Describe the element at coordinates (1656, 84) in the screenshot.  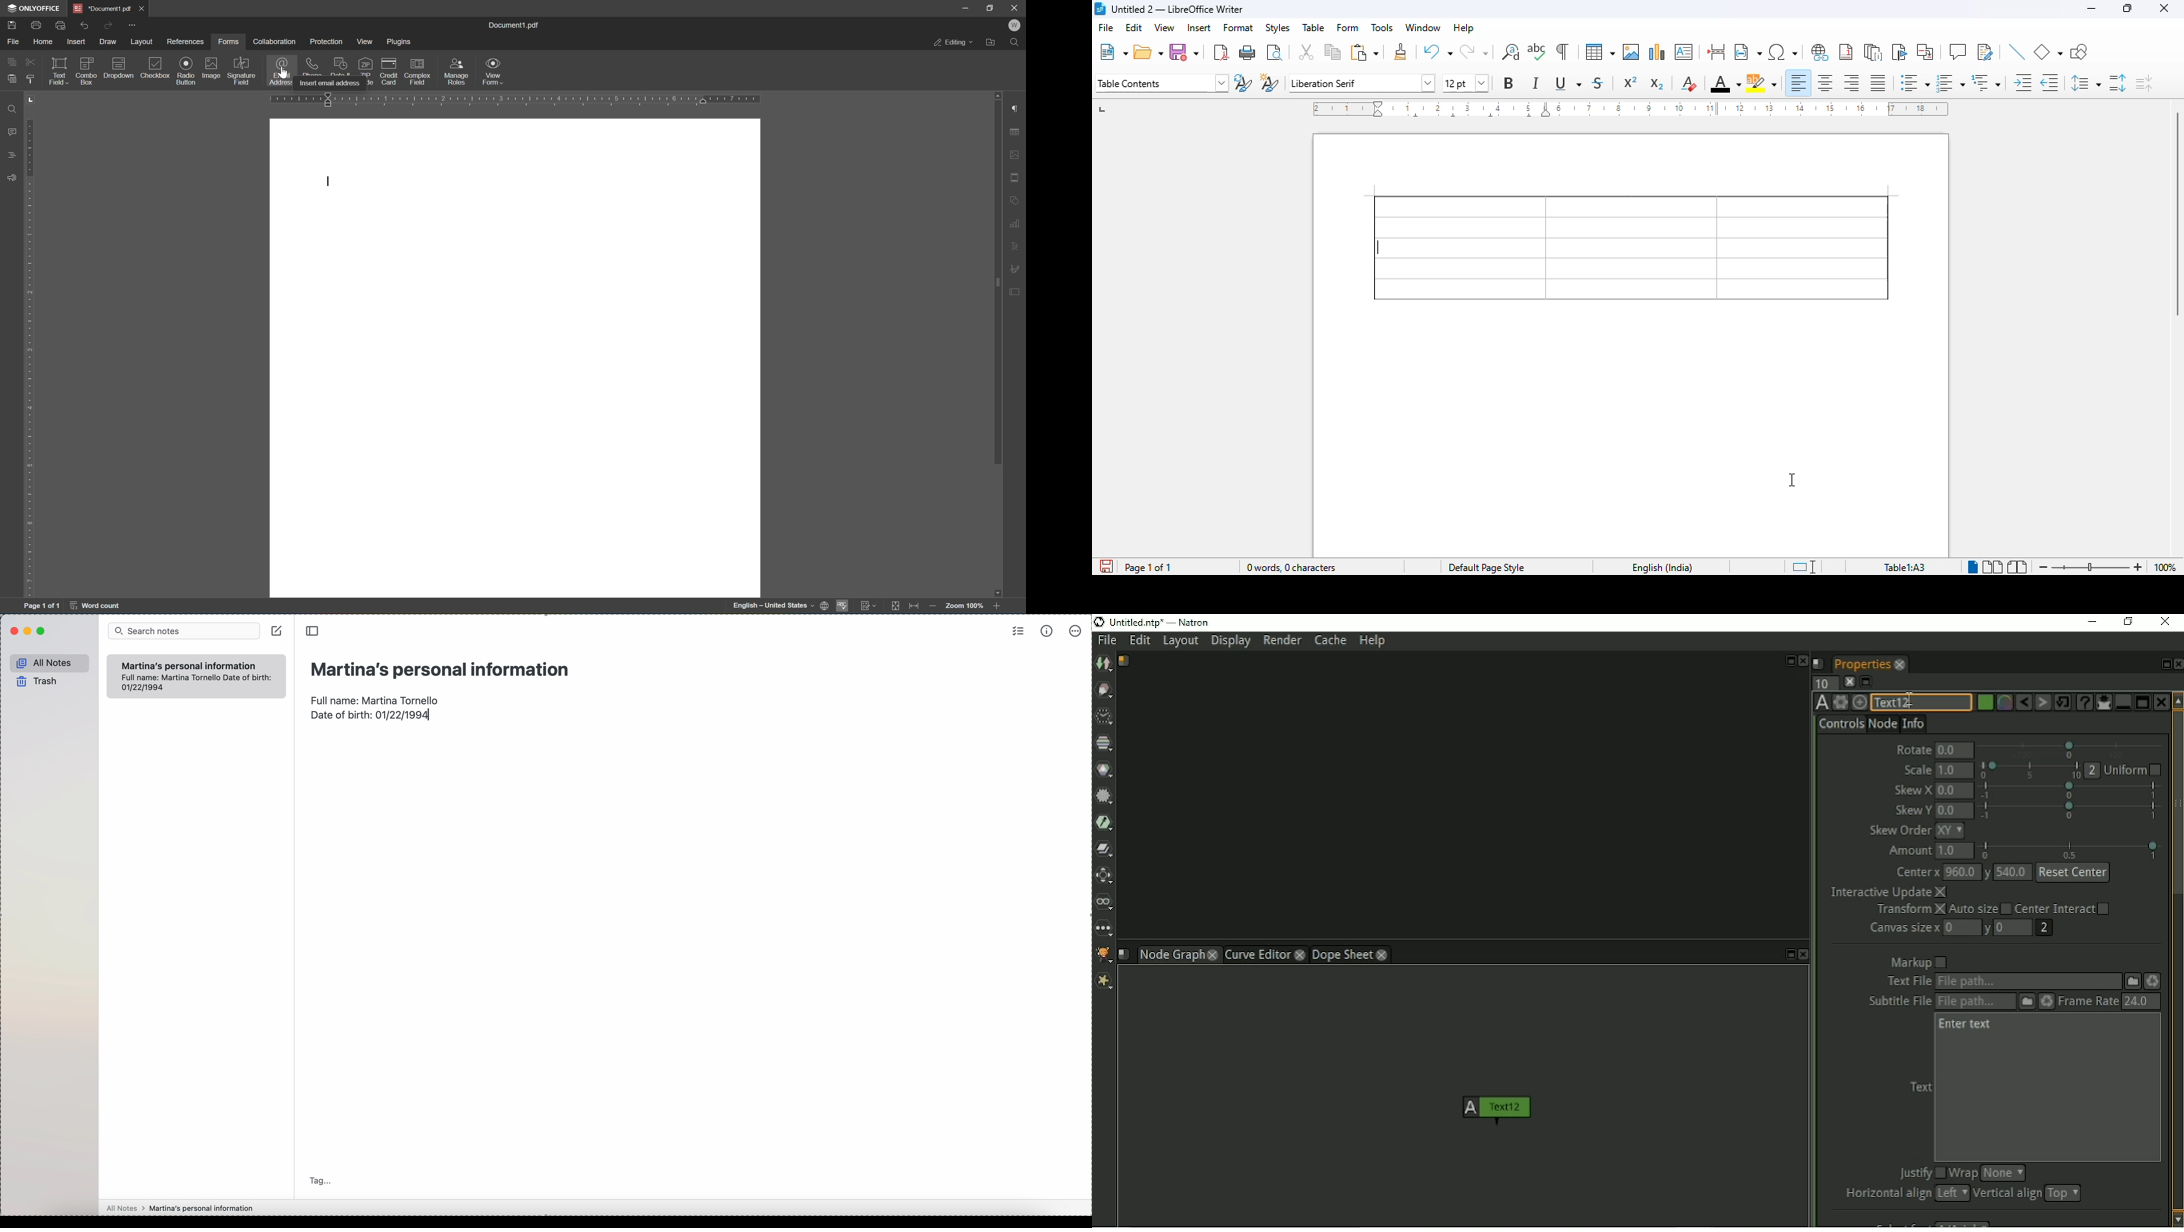
I see `subscript` at that location.